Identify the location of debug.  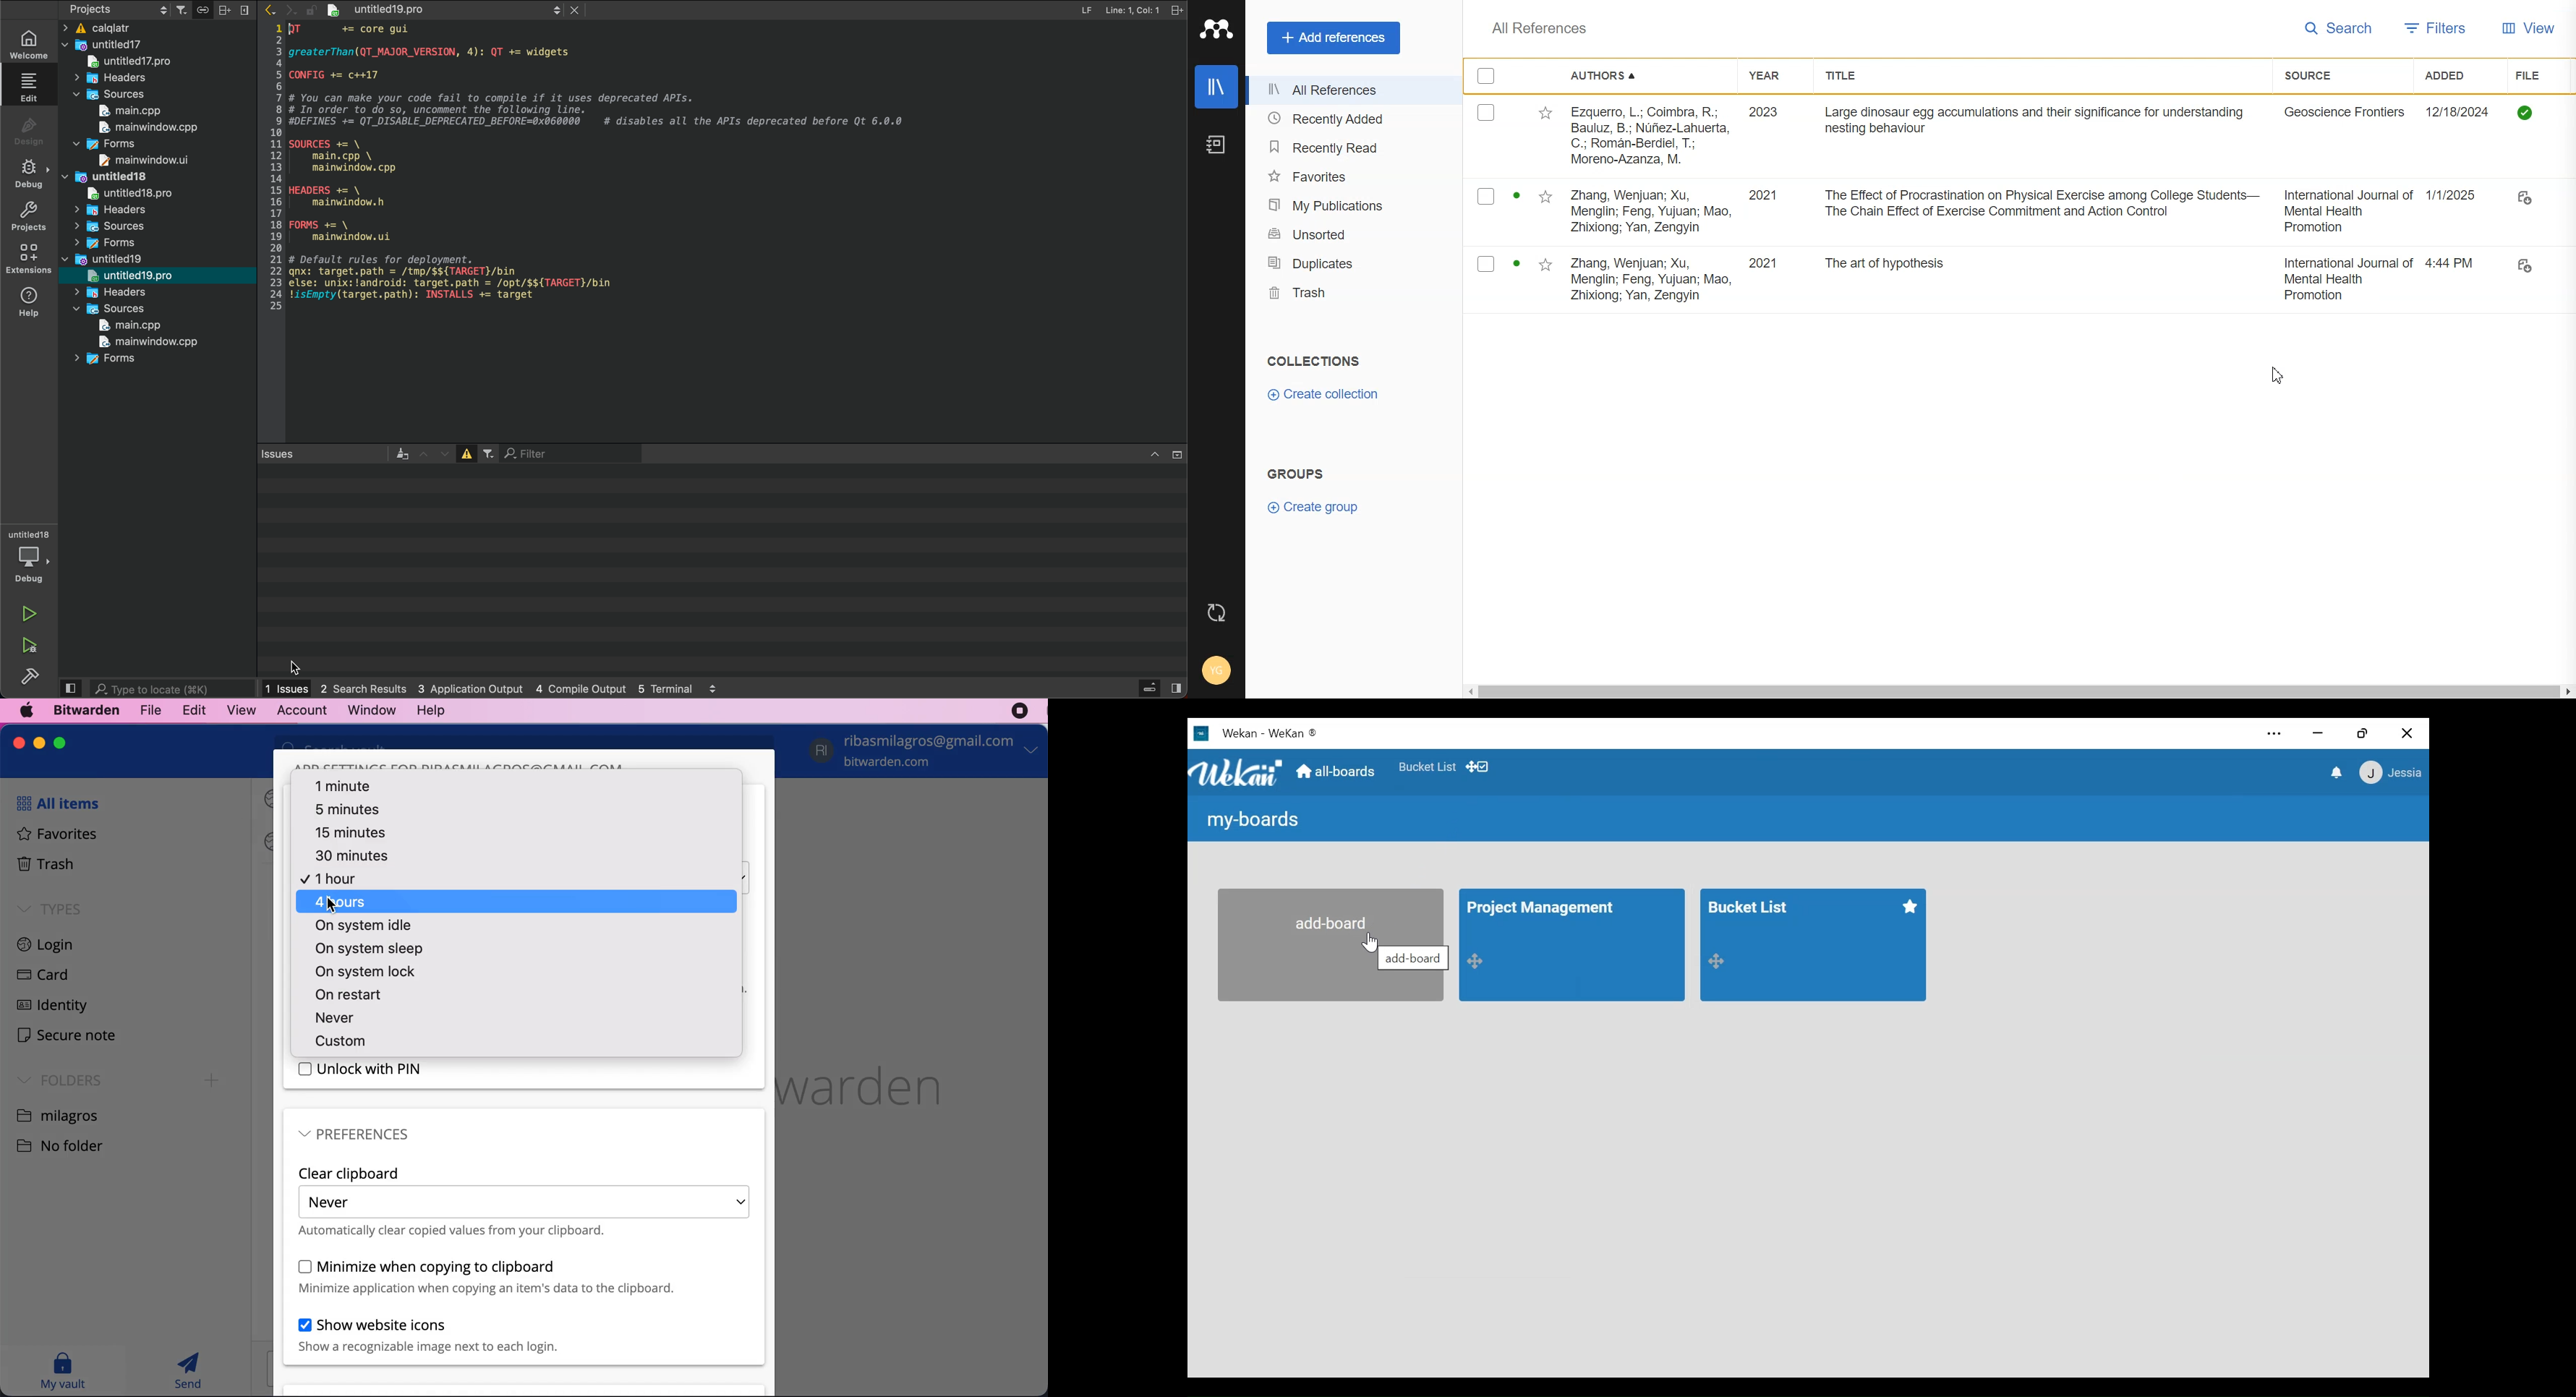
(28, 571).